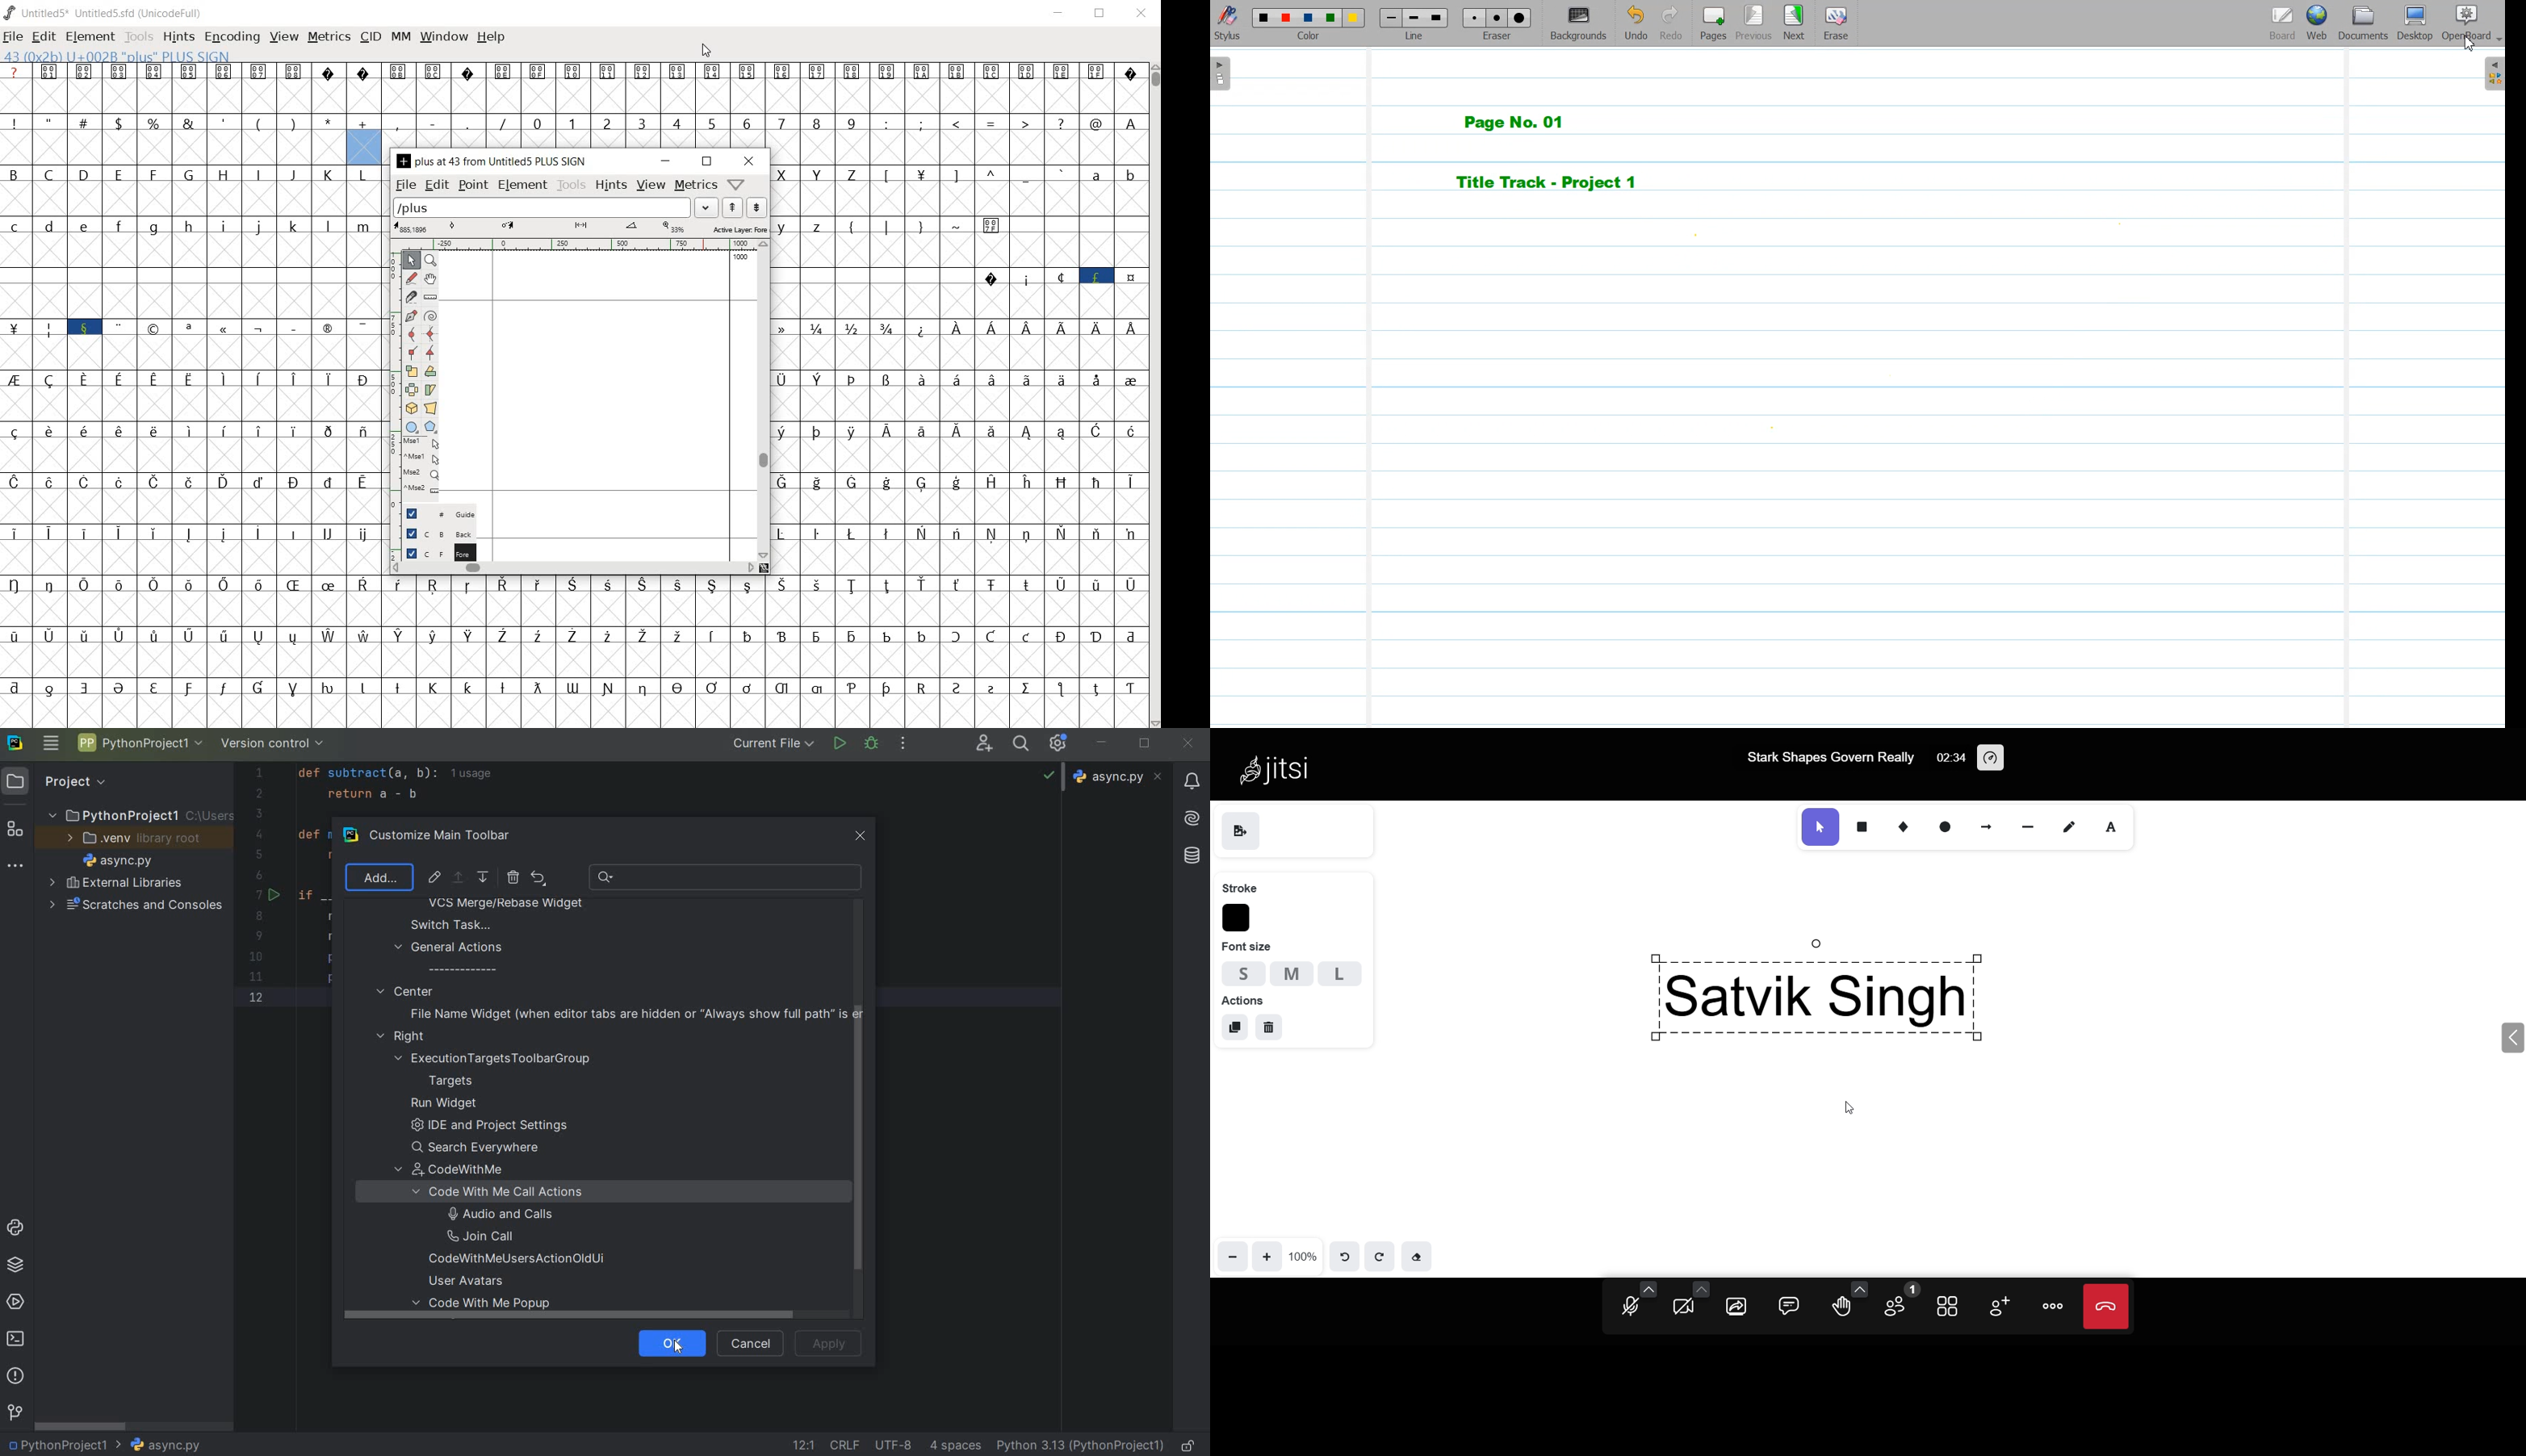  Describe the element at coordinates (1701, 1288) in the screenshot. I see `more camera option` at that location.